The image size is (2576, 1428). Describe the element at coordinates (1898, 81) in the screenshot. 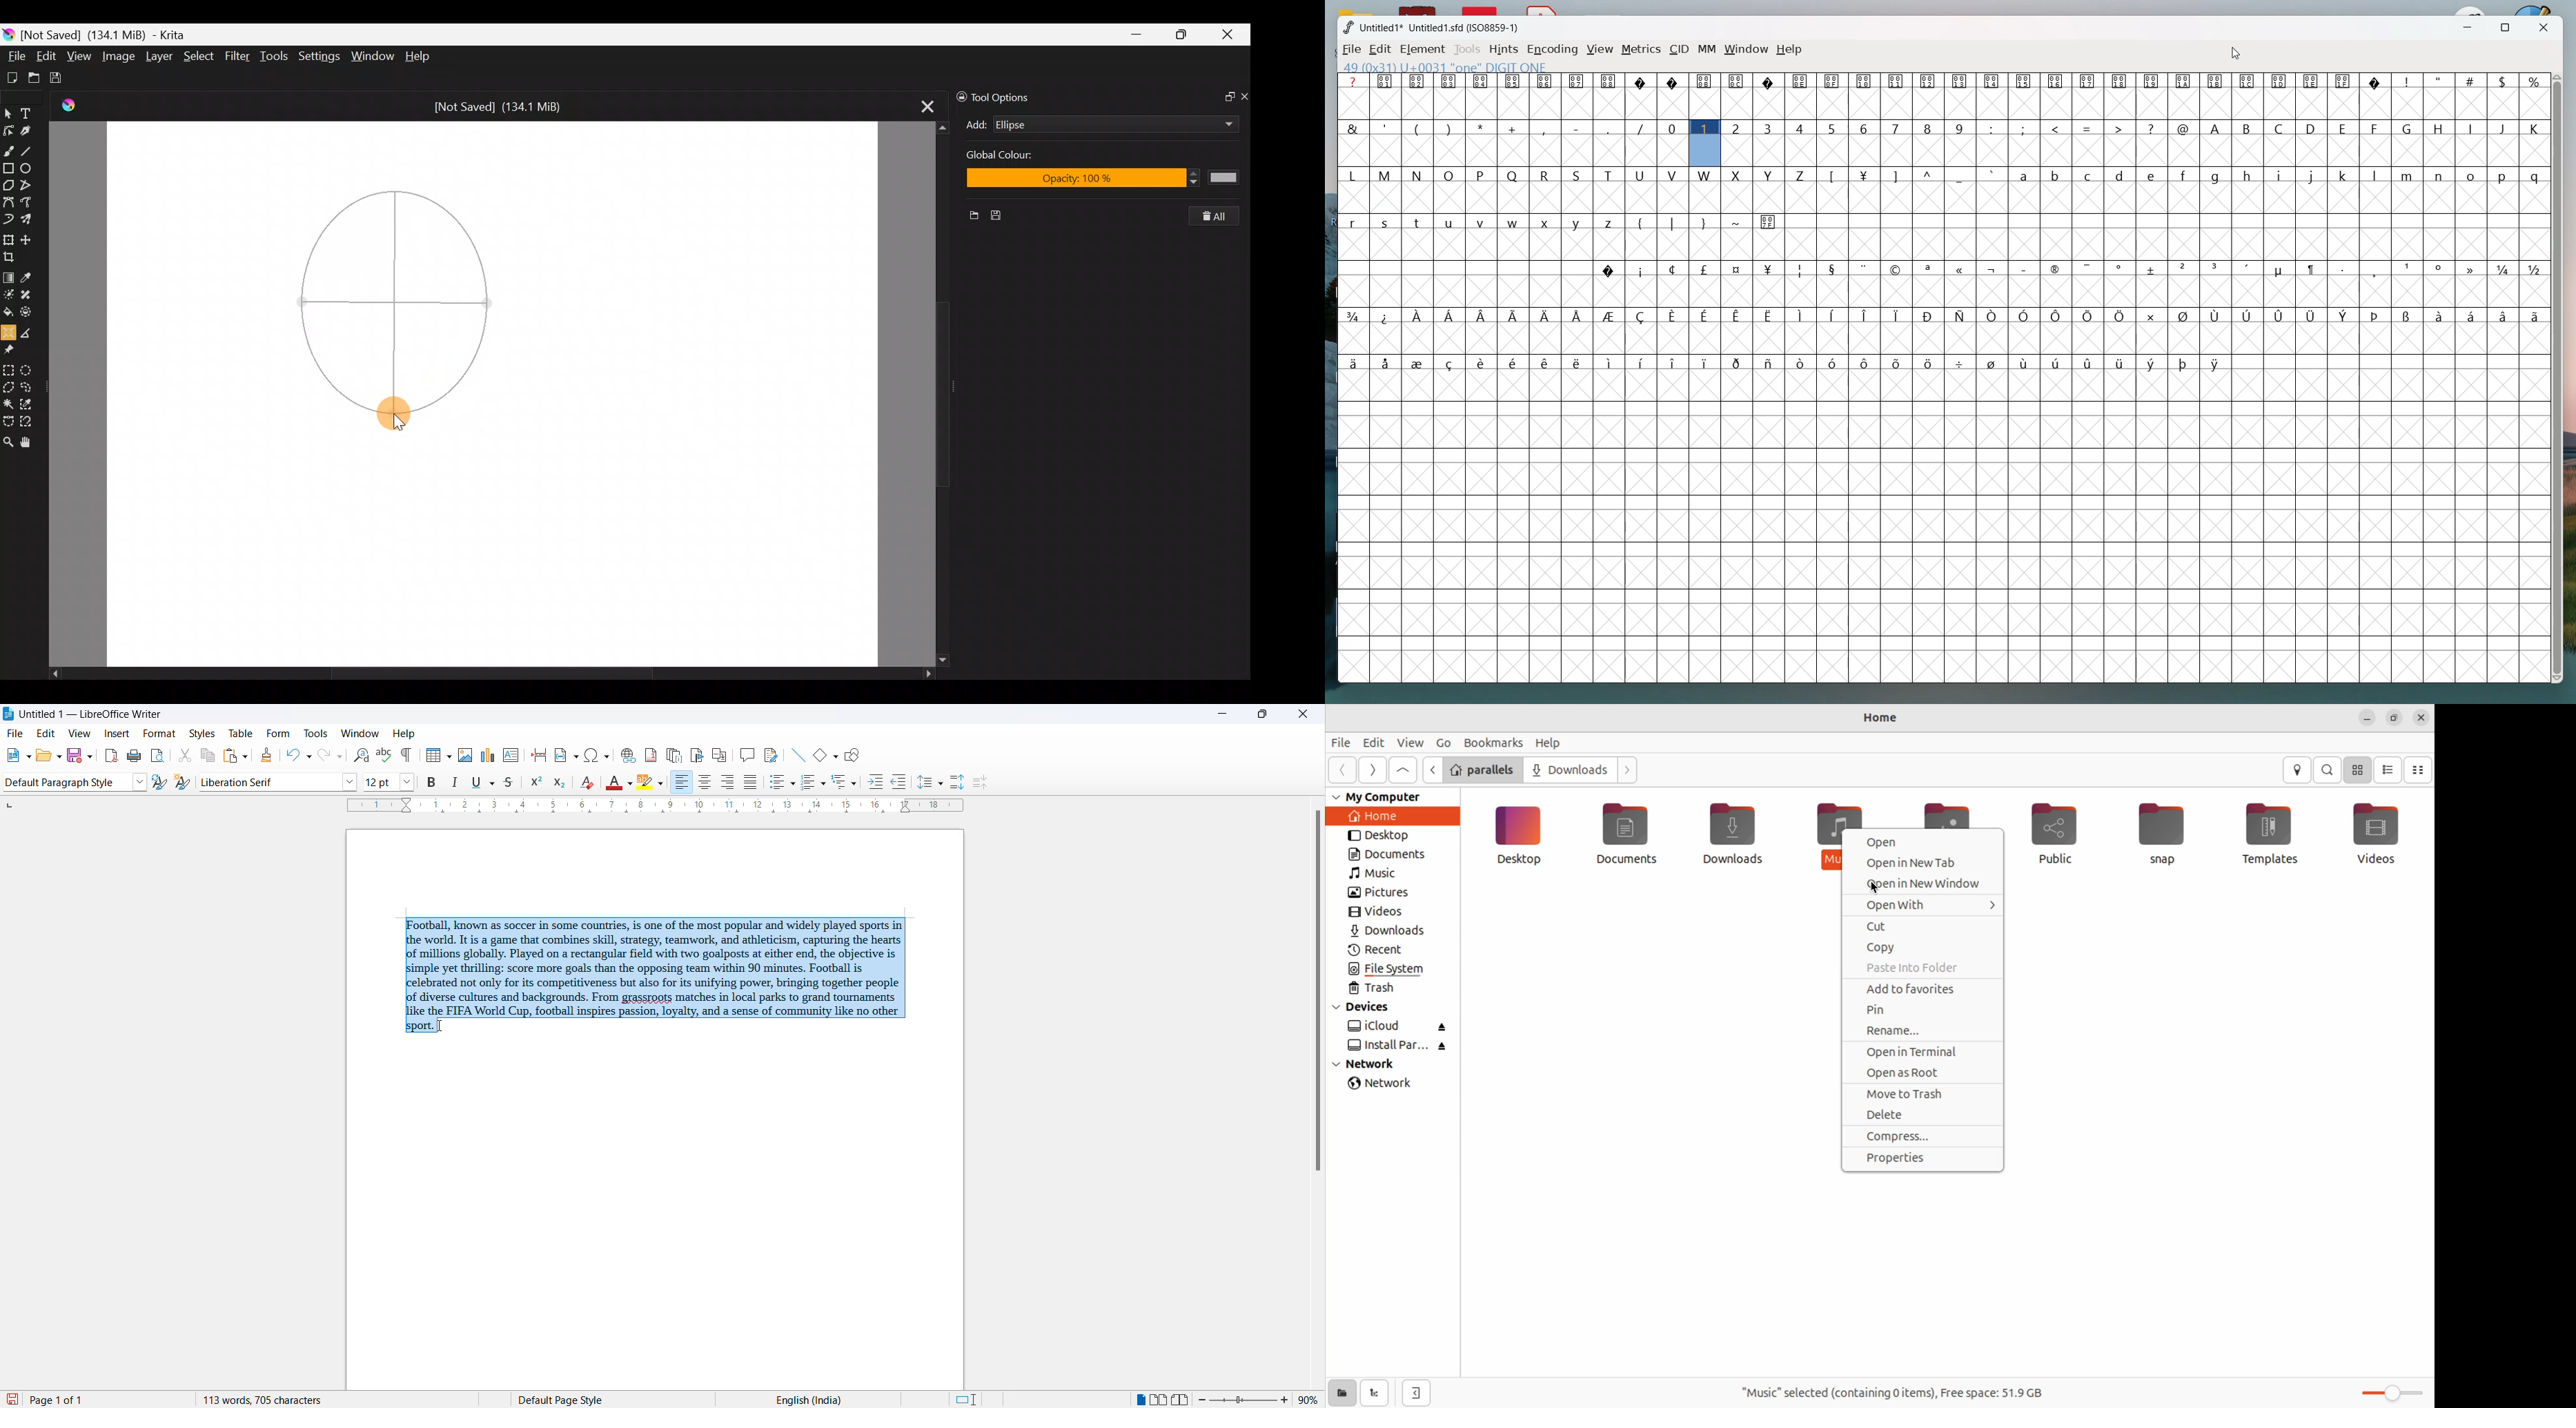

I see `symbol` at that location.